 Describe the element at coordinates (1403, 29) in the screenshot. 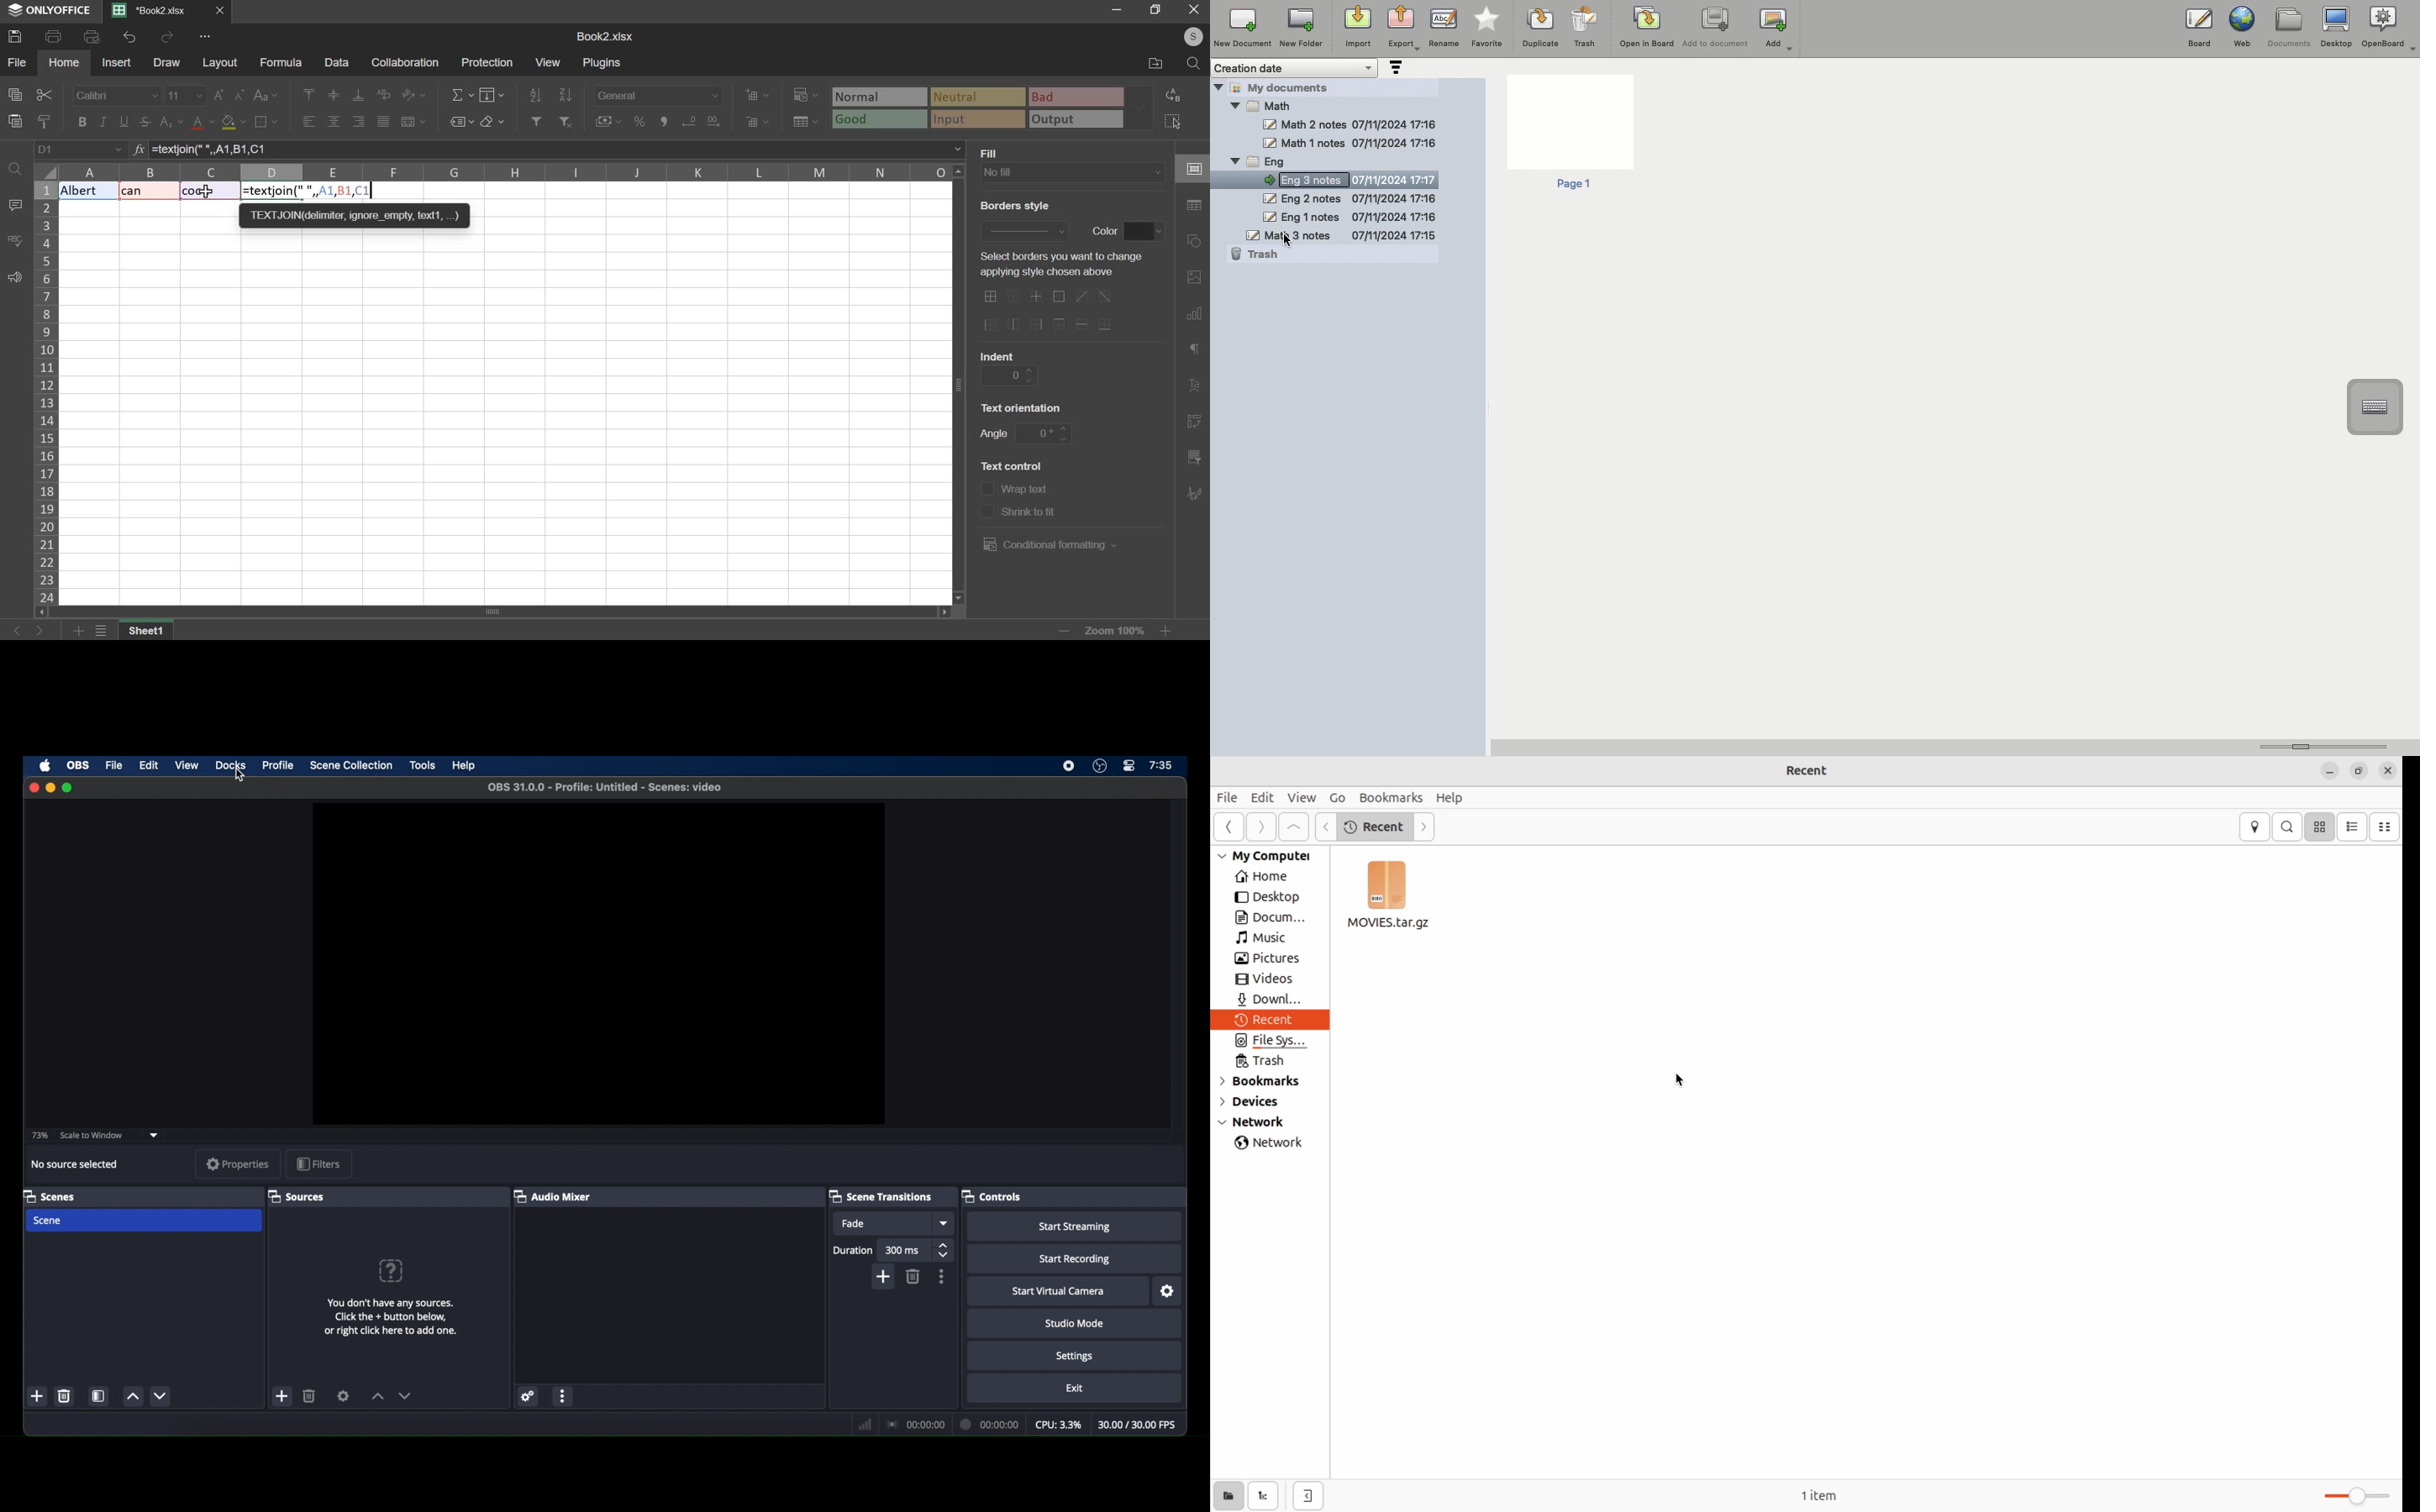

I see `Export` at that location.